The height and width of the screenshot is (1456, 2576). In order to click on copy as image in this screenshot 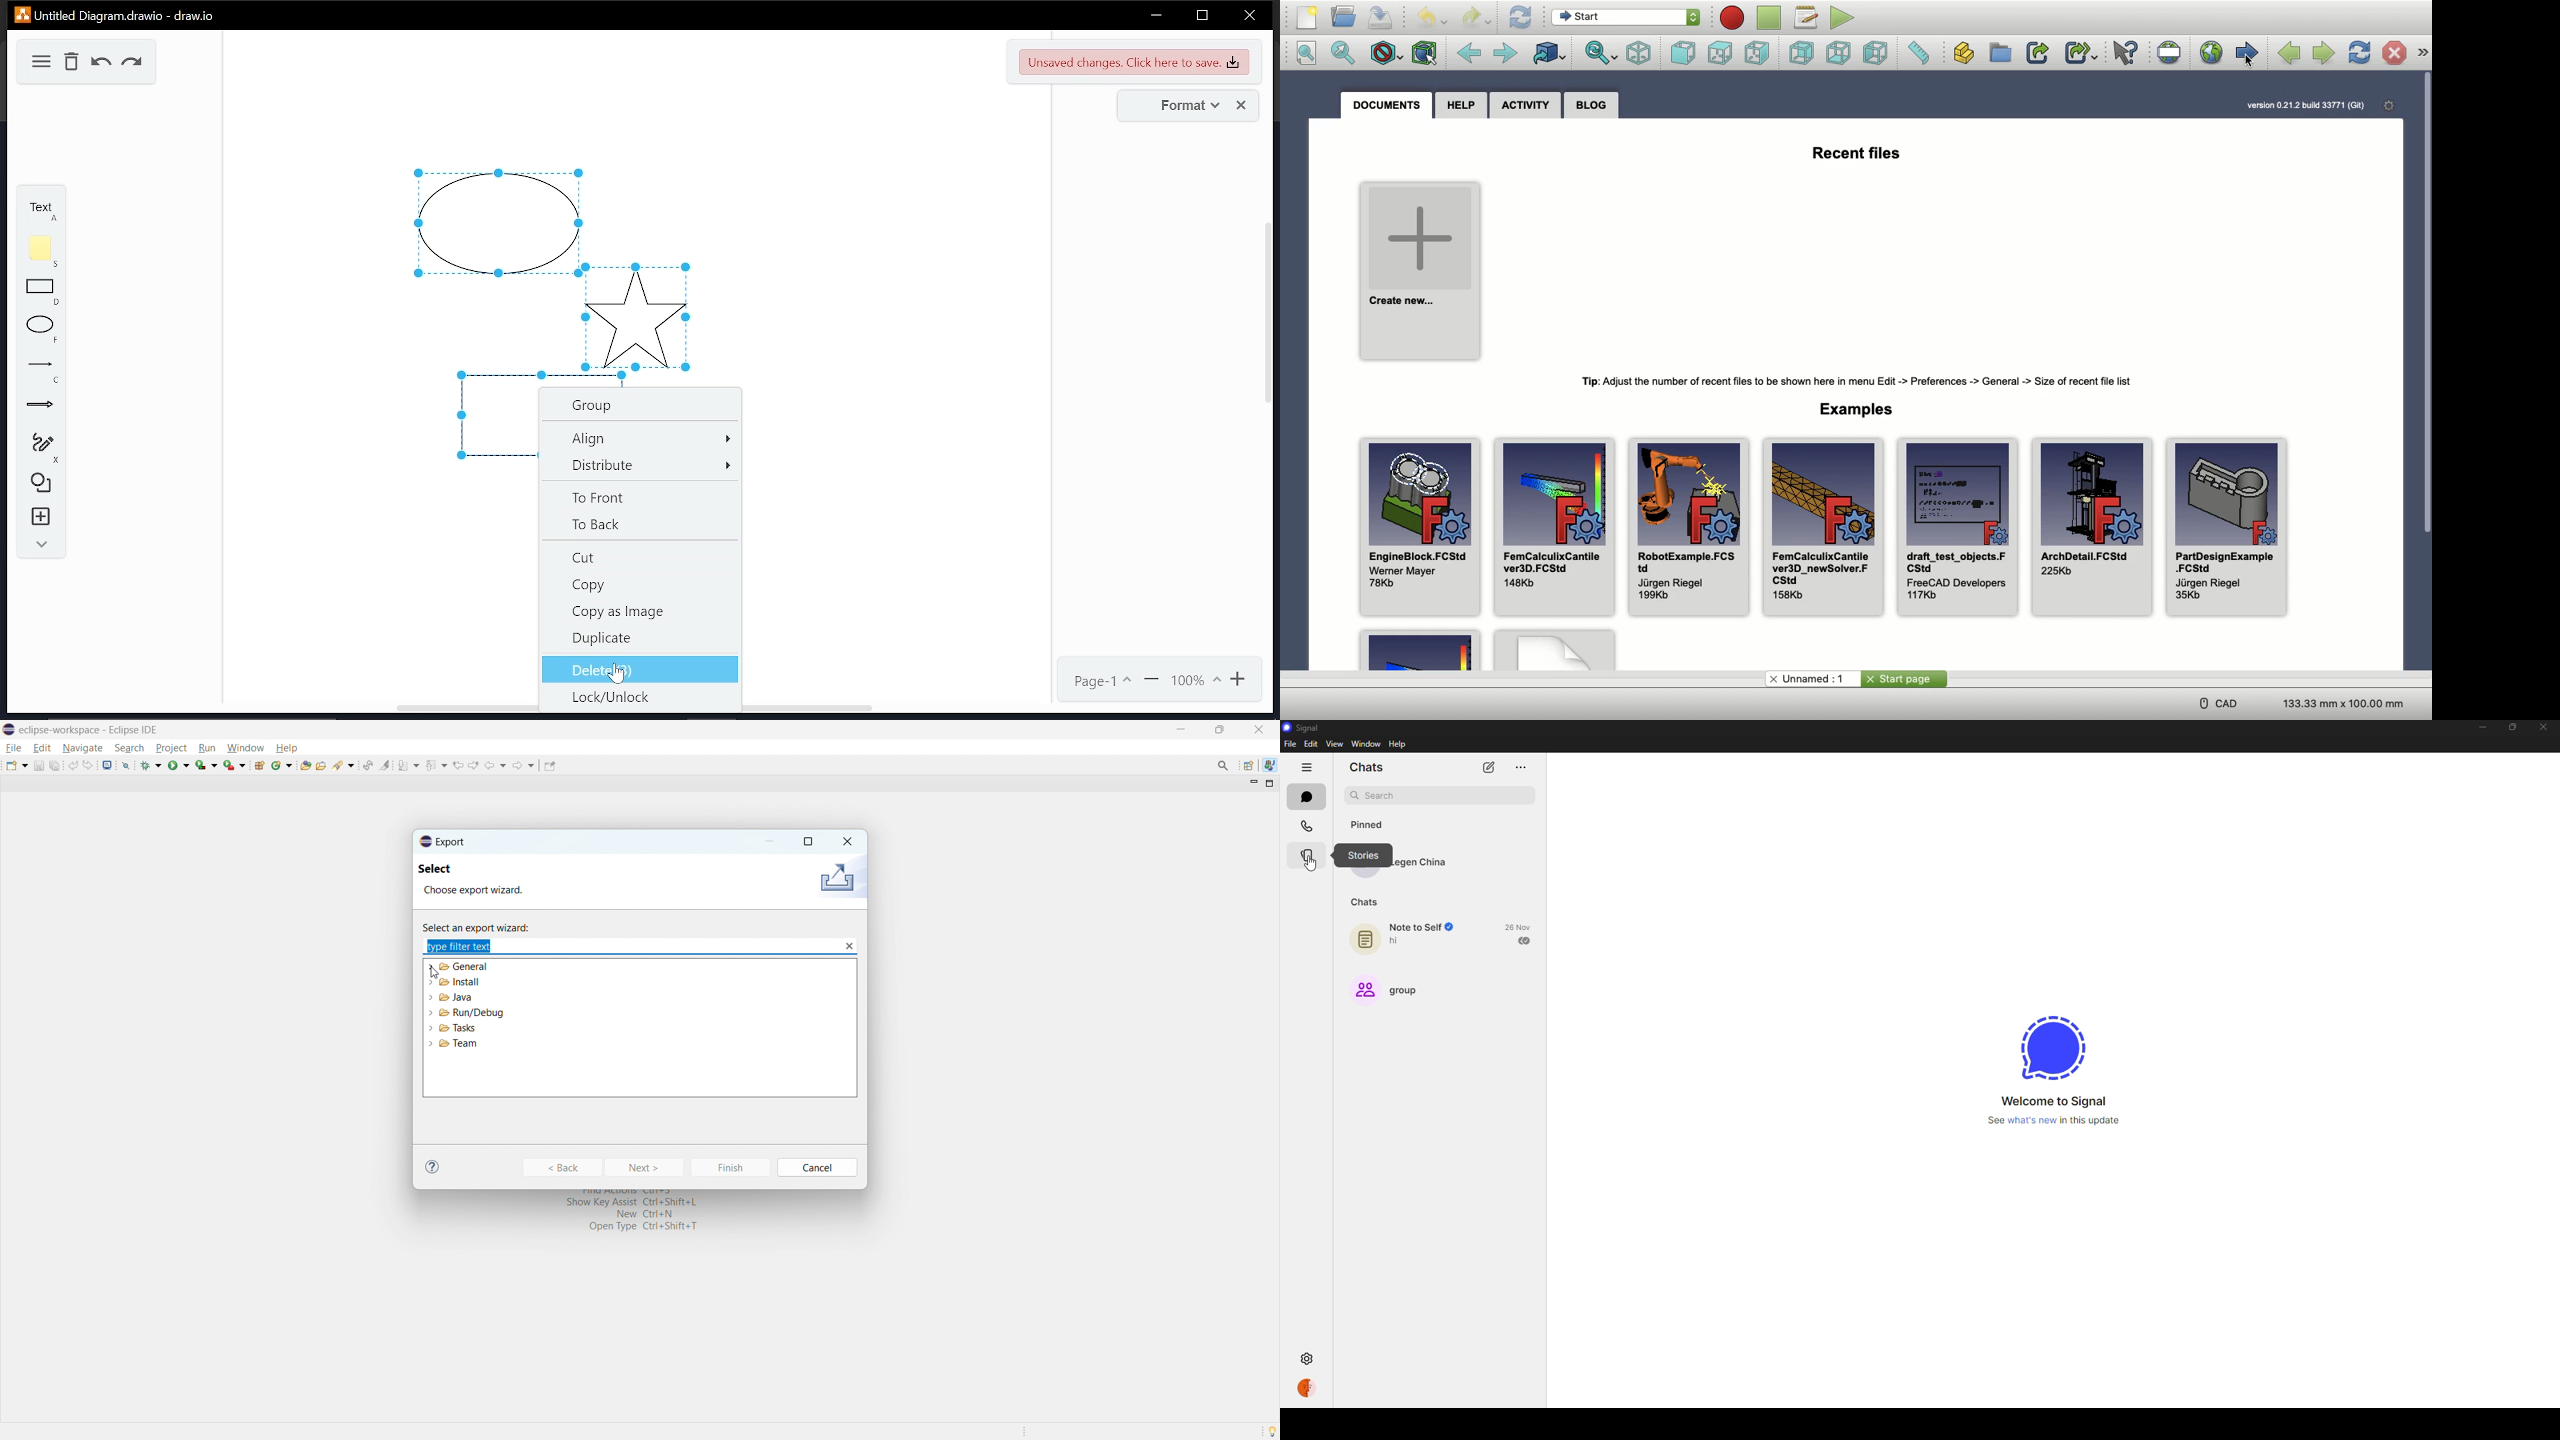, I will do `click(637, 613)`.